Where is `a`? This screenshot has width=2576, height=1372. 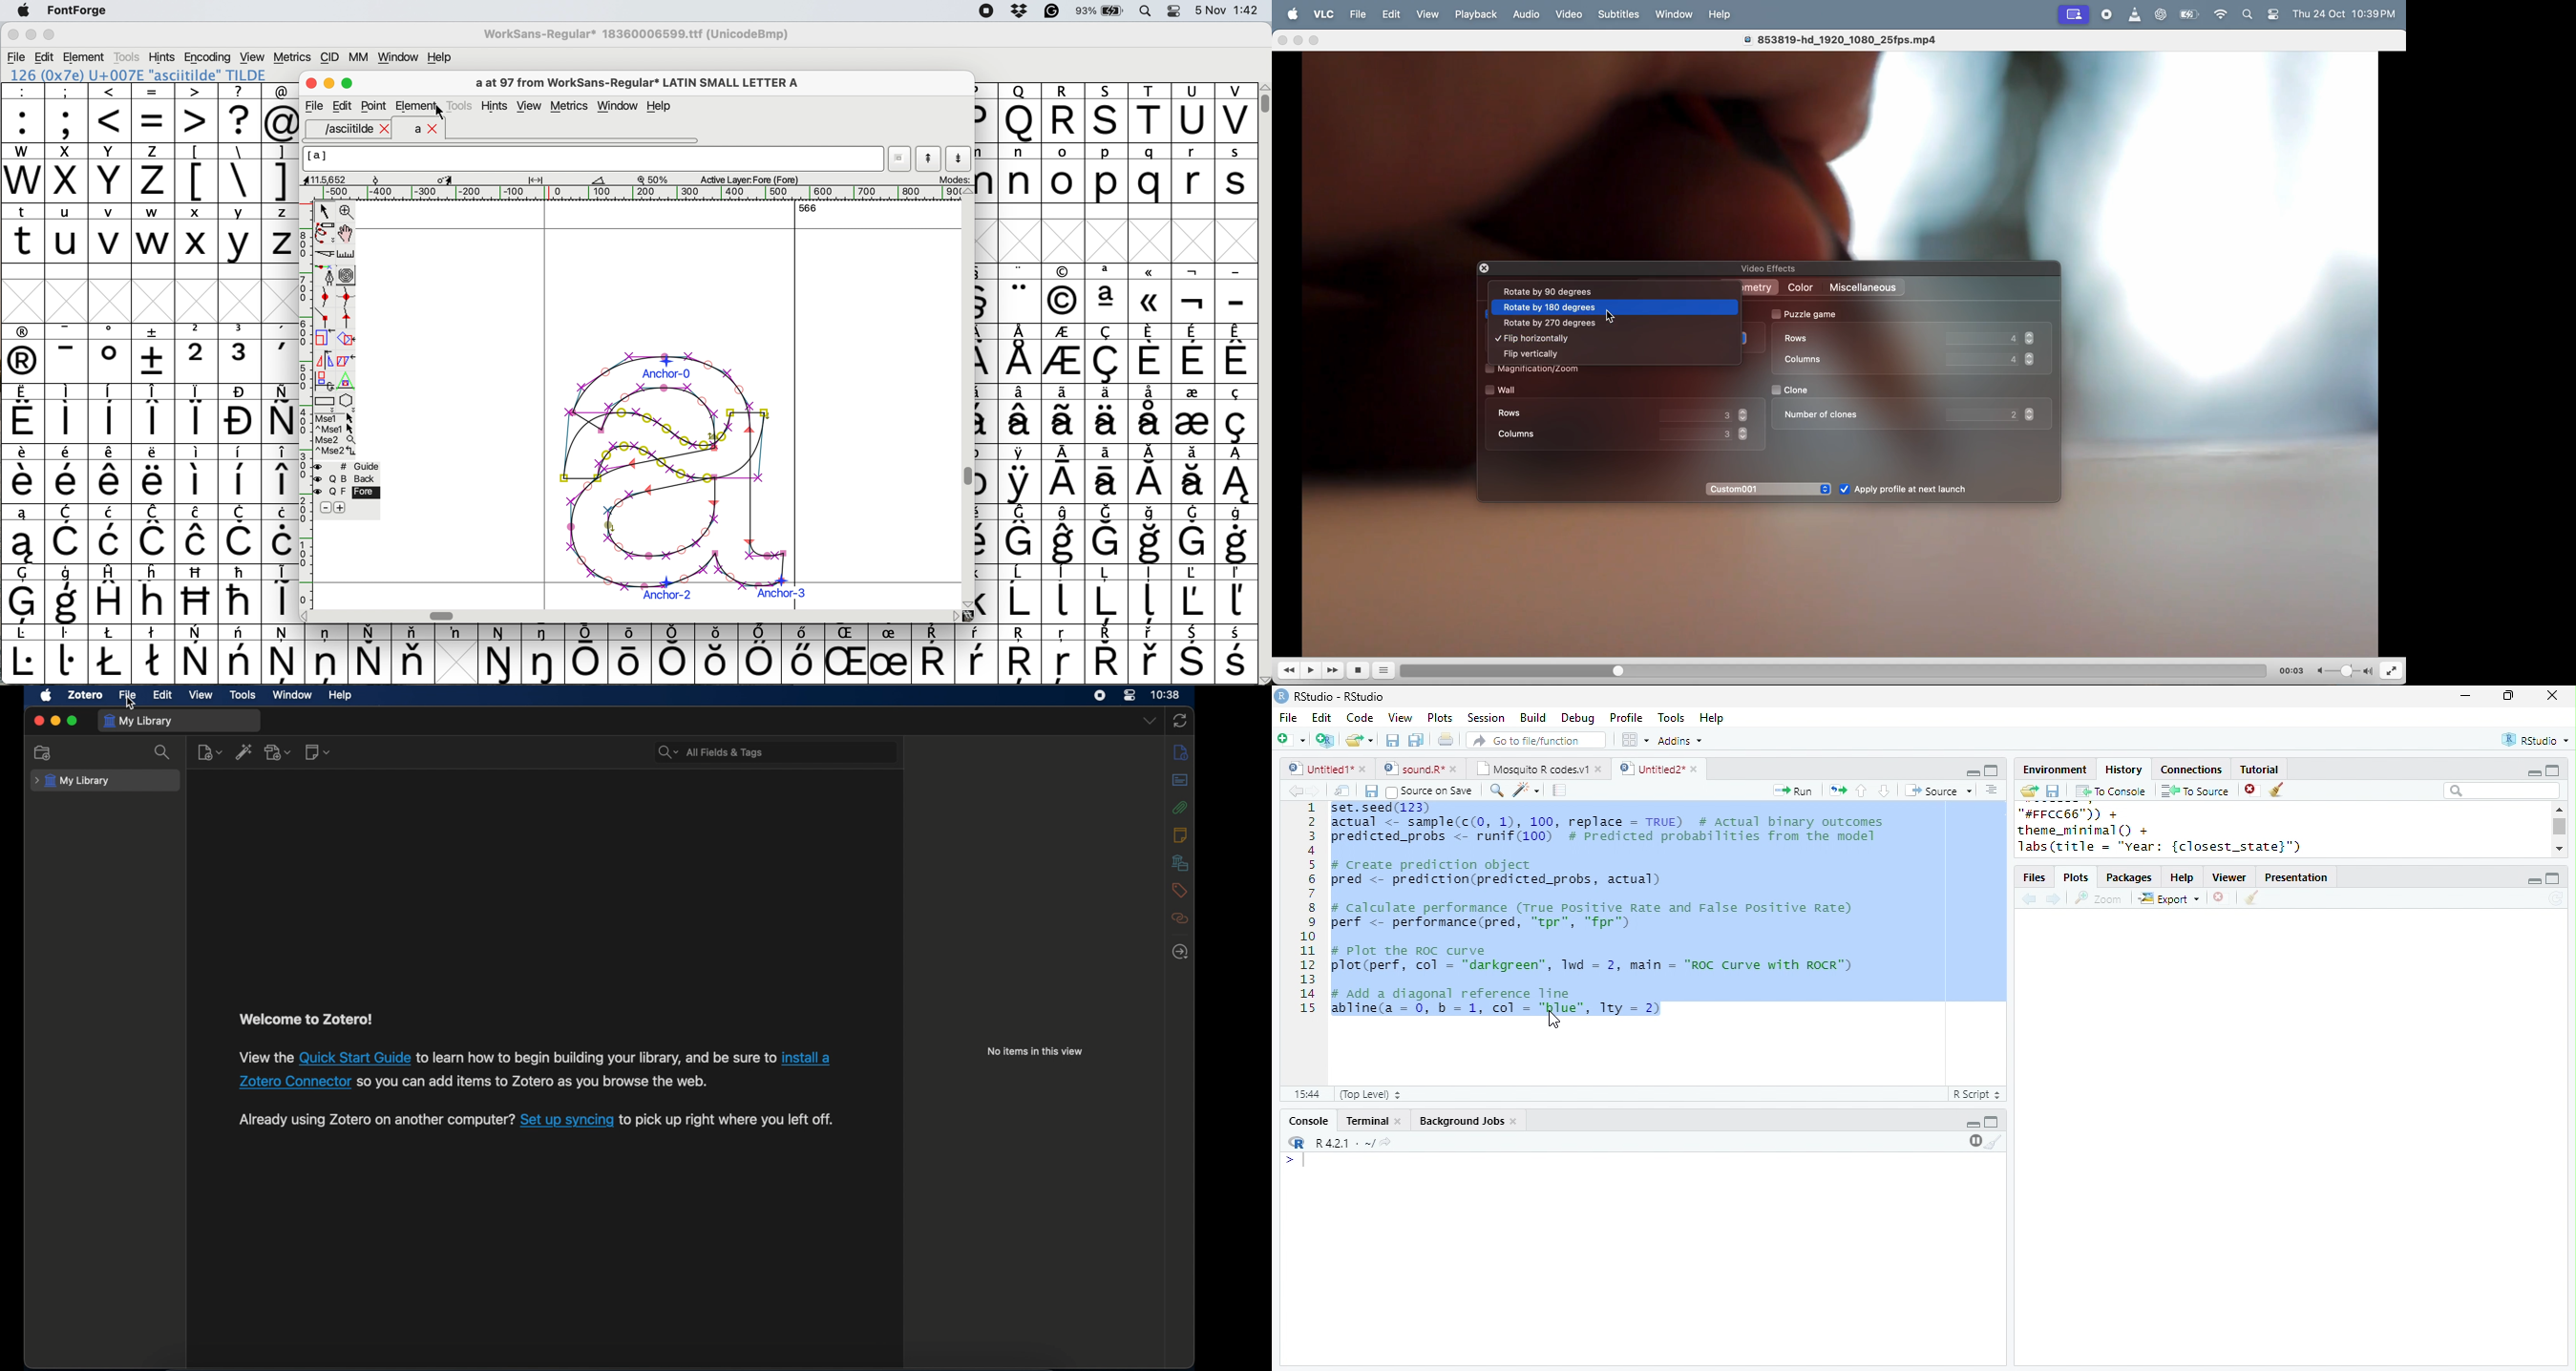
a is located at coordinates (426, 129).